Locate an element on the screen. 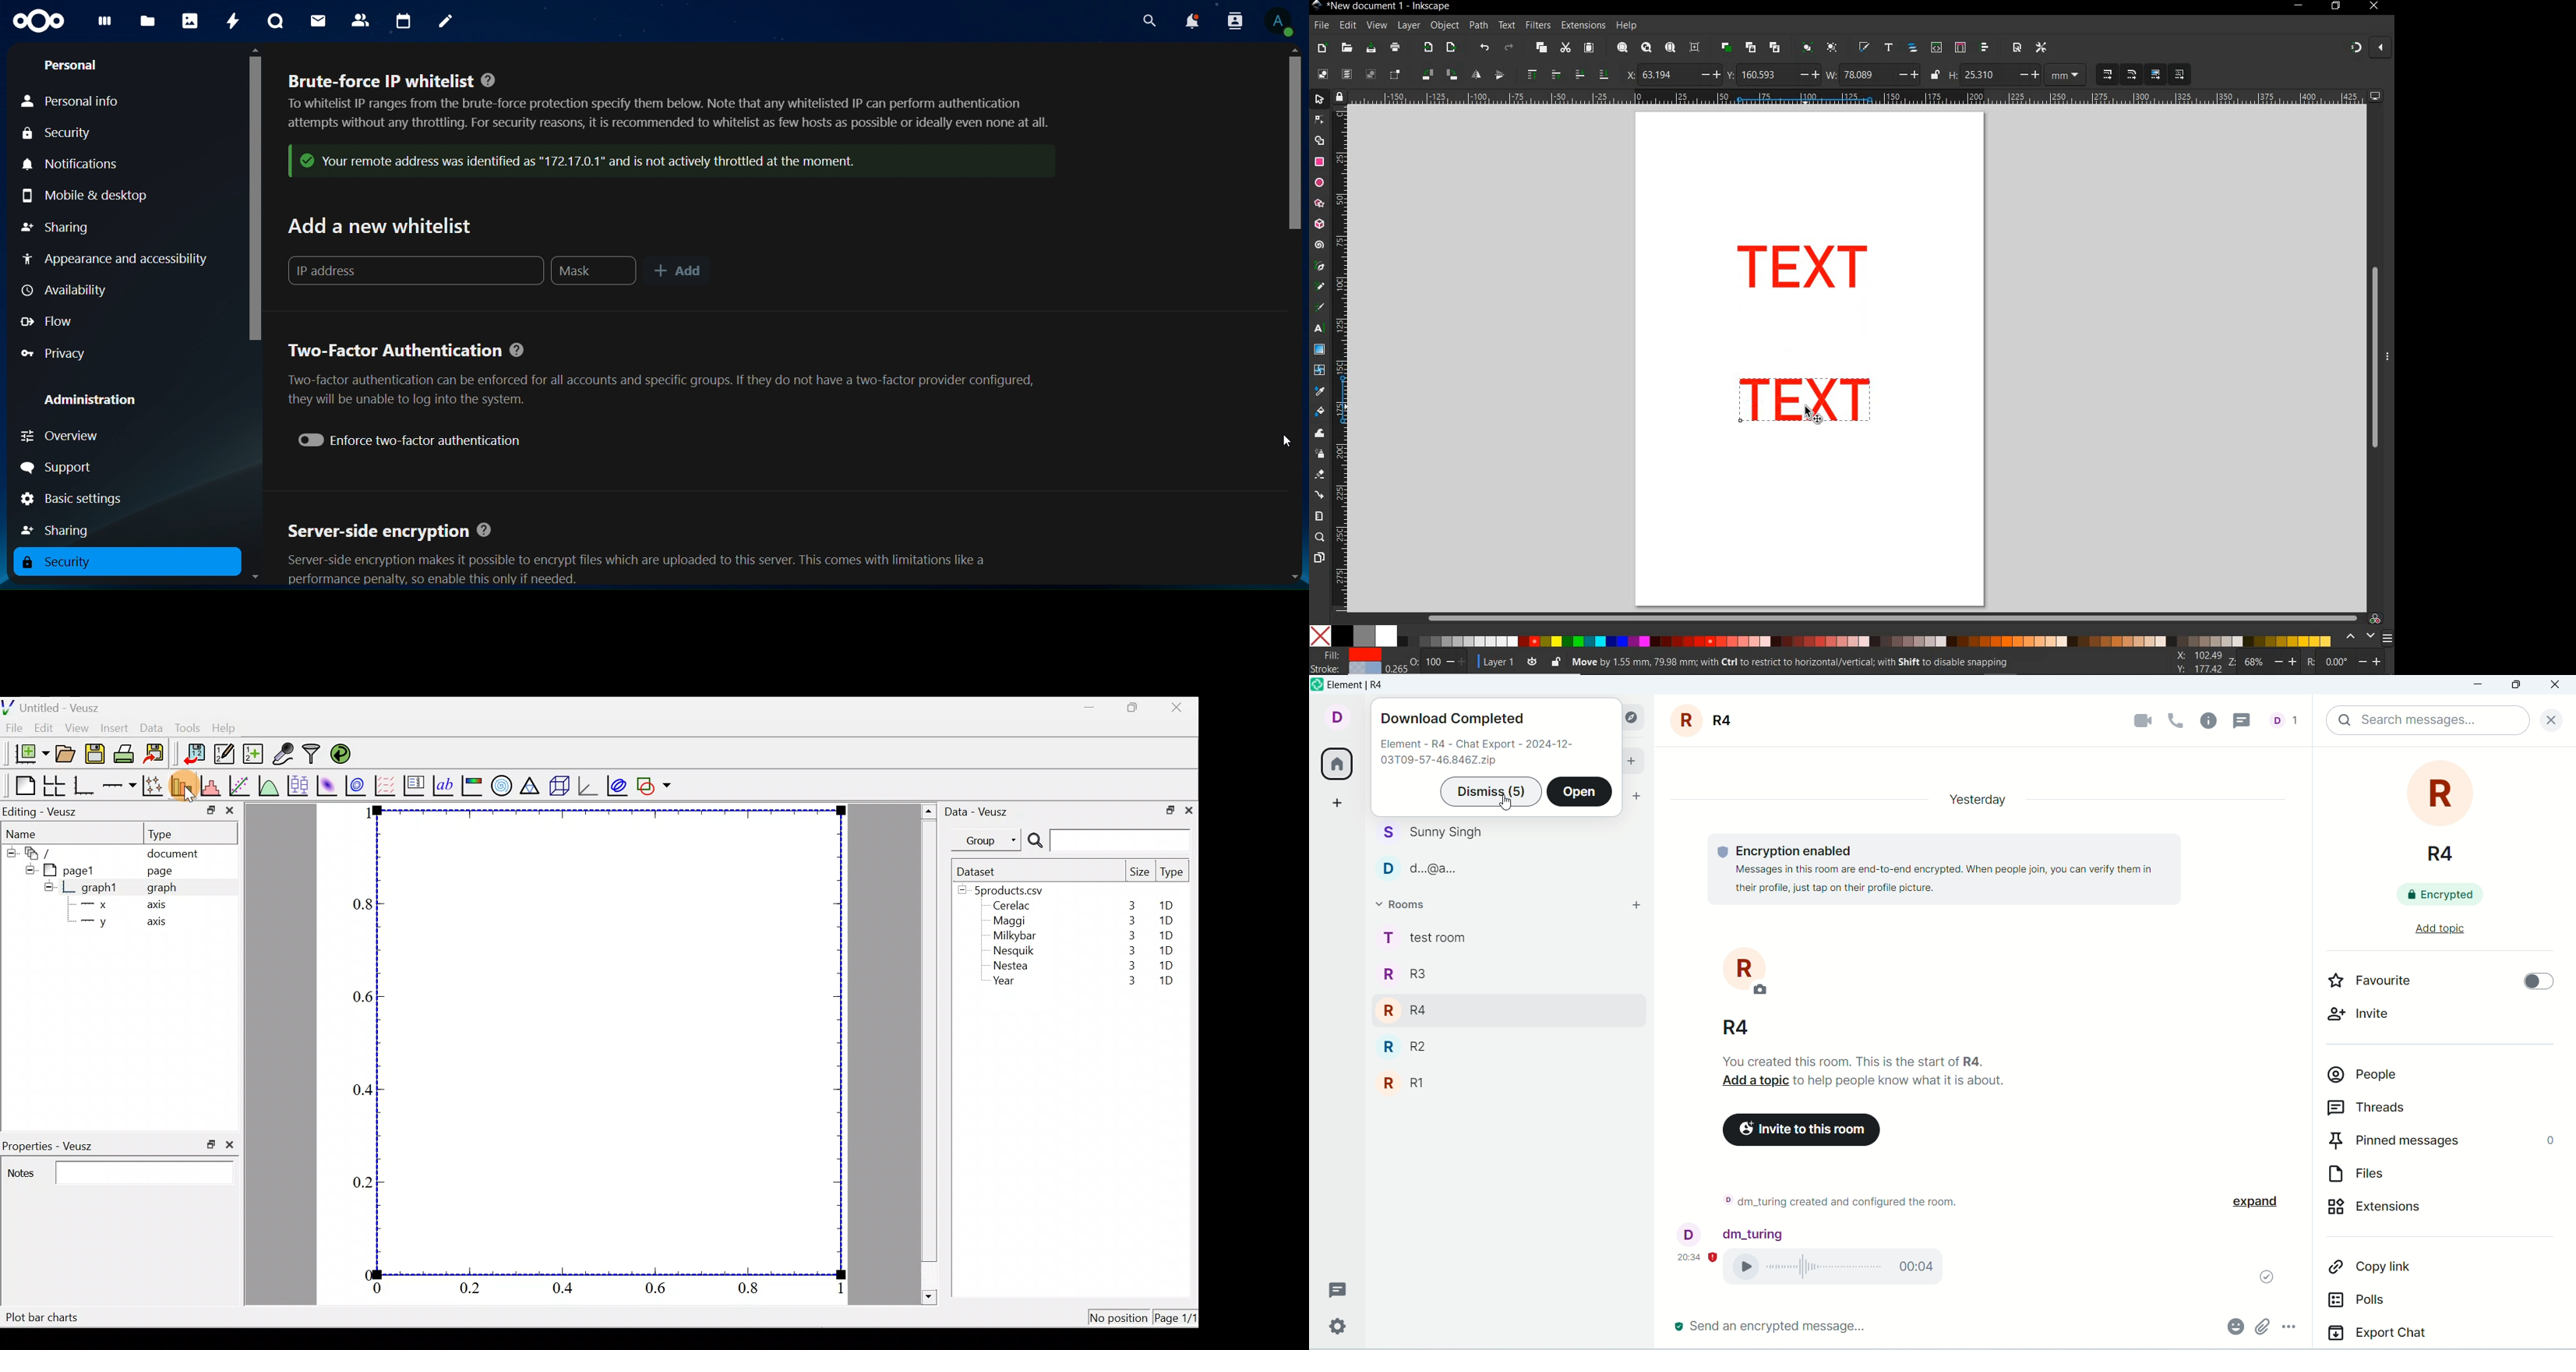 The height and width of the screenshot is (1372, 2576). notification is located at coordinates (1232, 20).